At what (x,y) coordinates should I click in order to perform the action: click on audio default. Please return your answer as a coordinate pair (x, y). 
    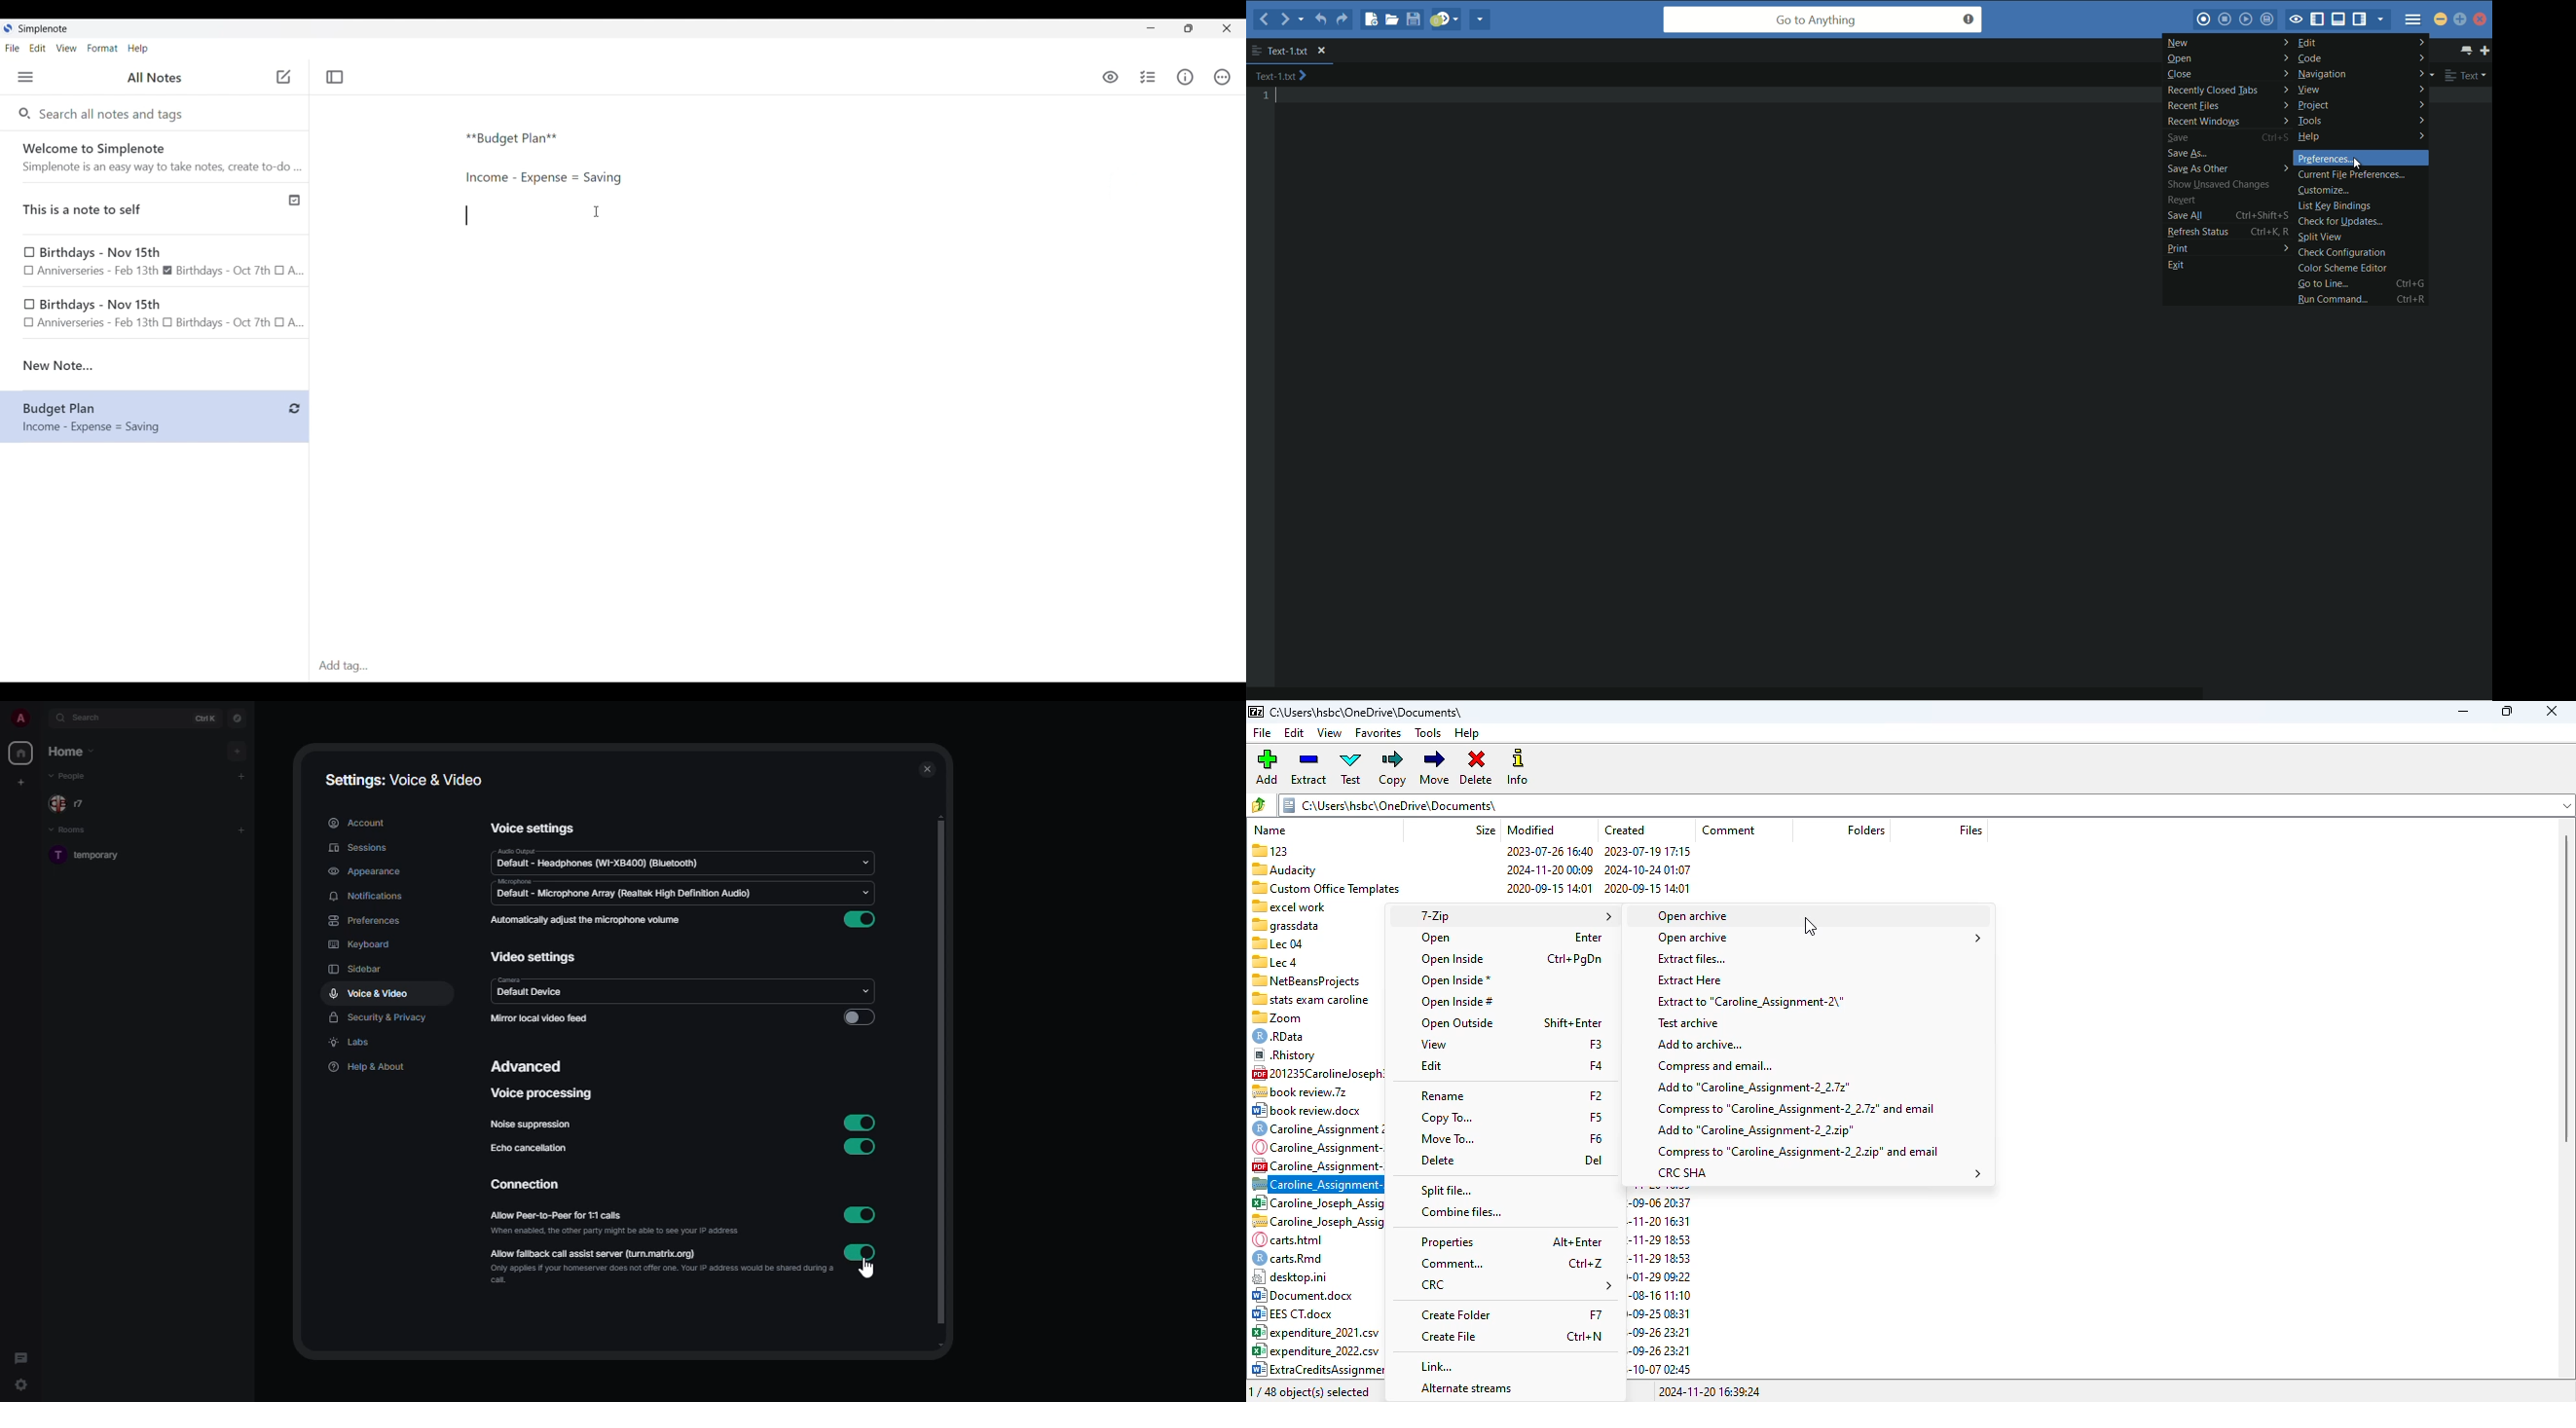
    Looking at the image, I should click on (599, 858).